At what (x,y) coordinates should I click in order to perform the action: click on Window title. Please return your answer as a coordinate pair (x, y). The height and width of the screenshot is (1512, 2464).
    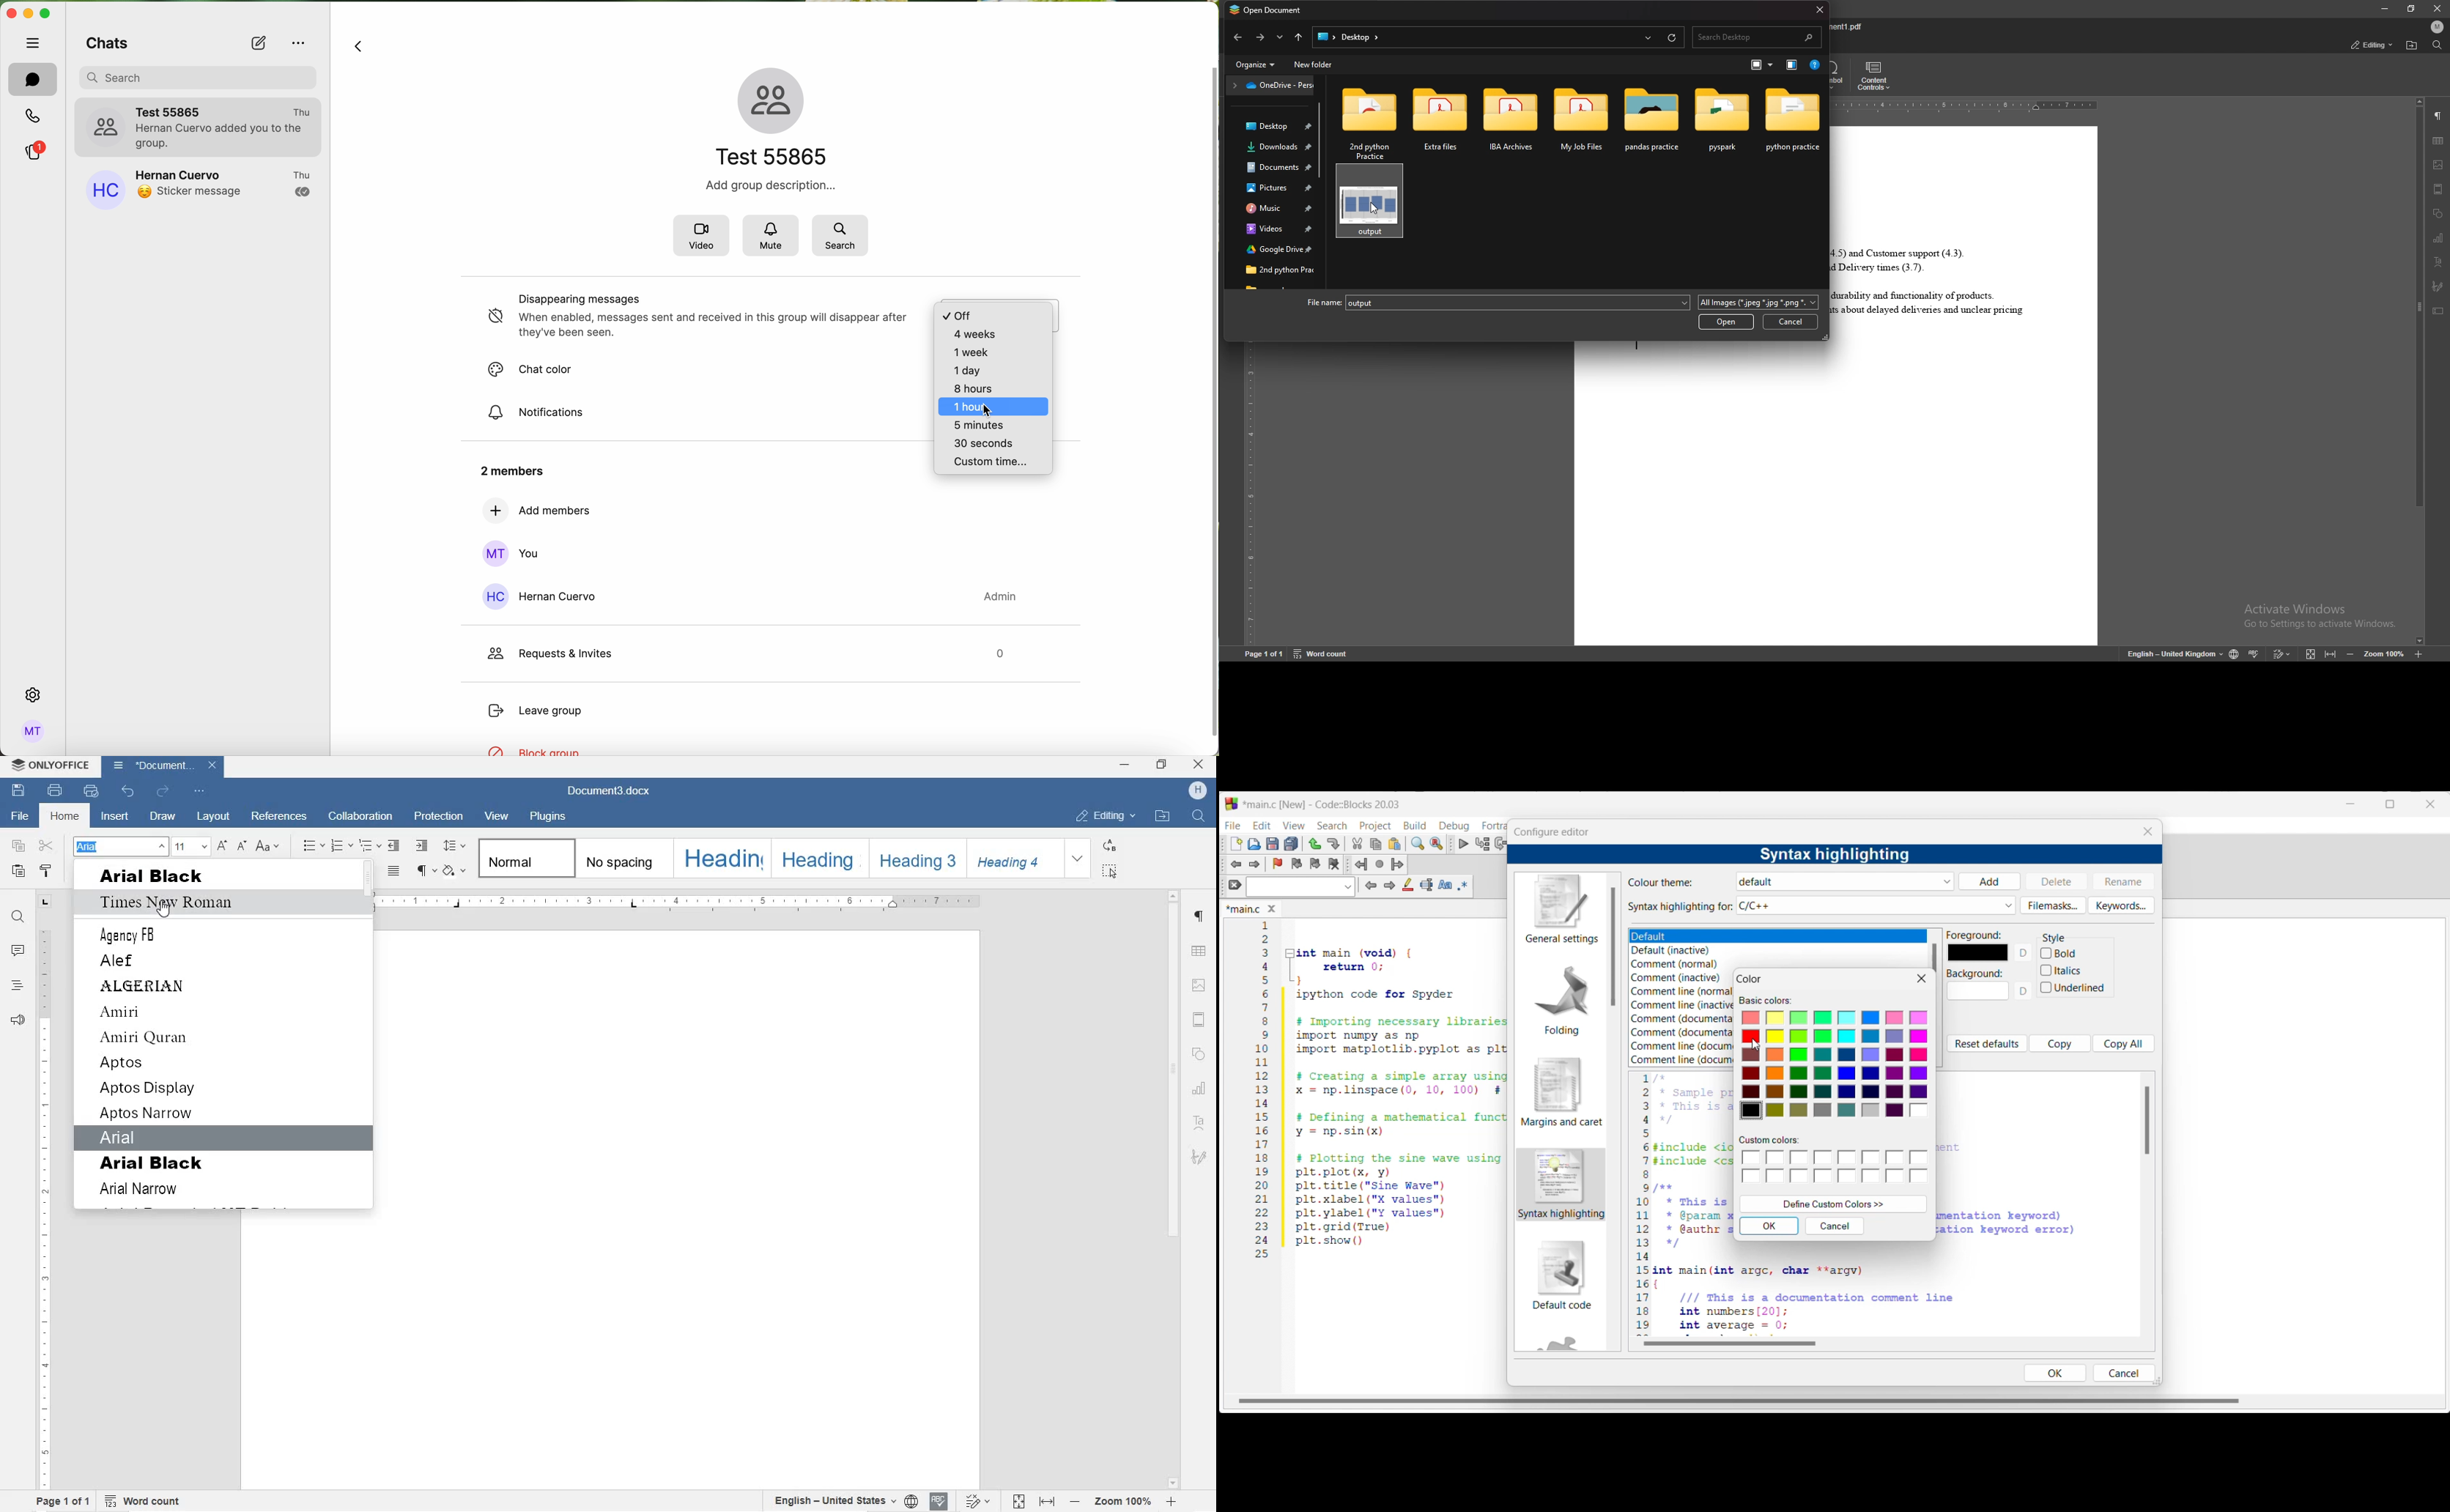
    Looking at the image, I should click on (1750, 979).